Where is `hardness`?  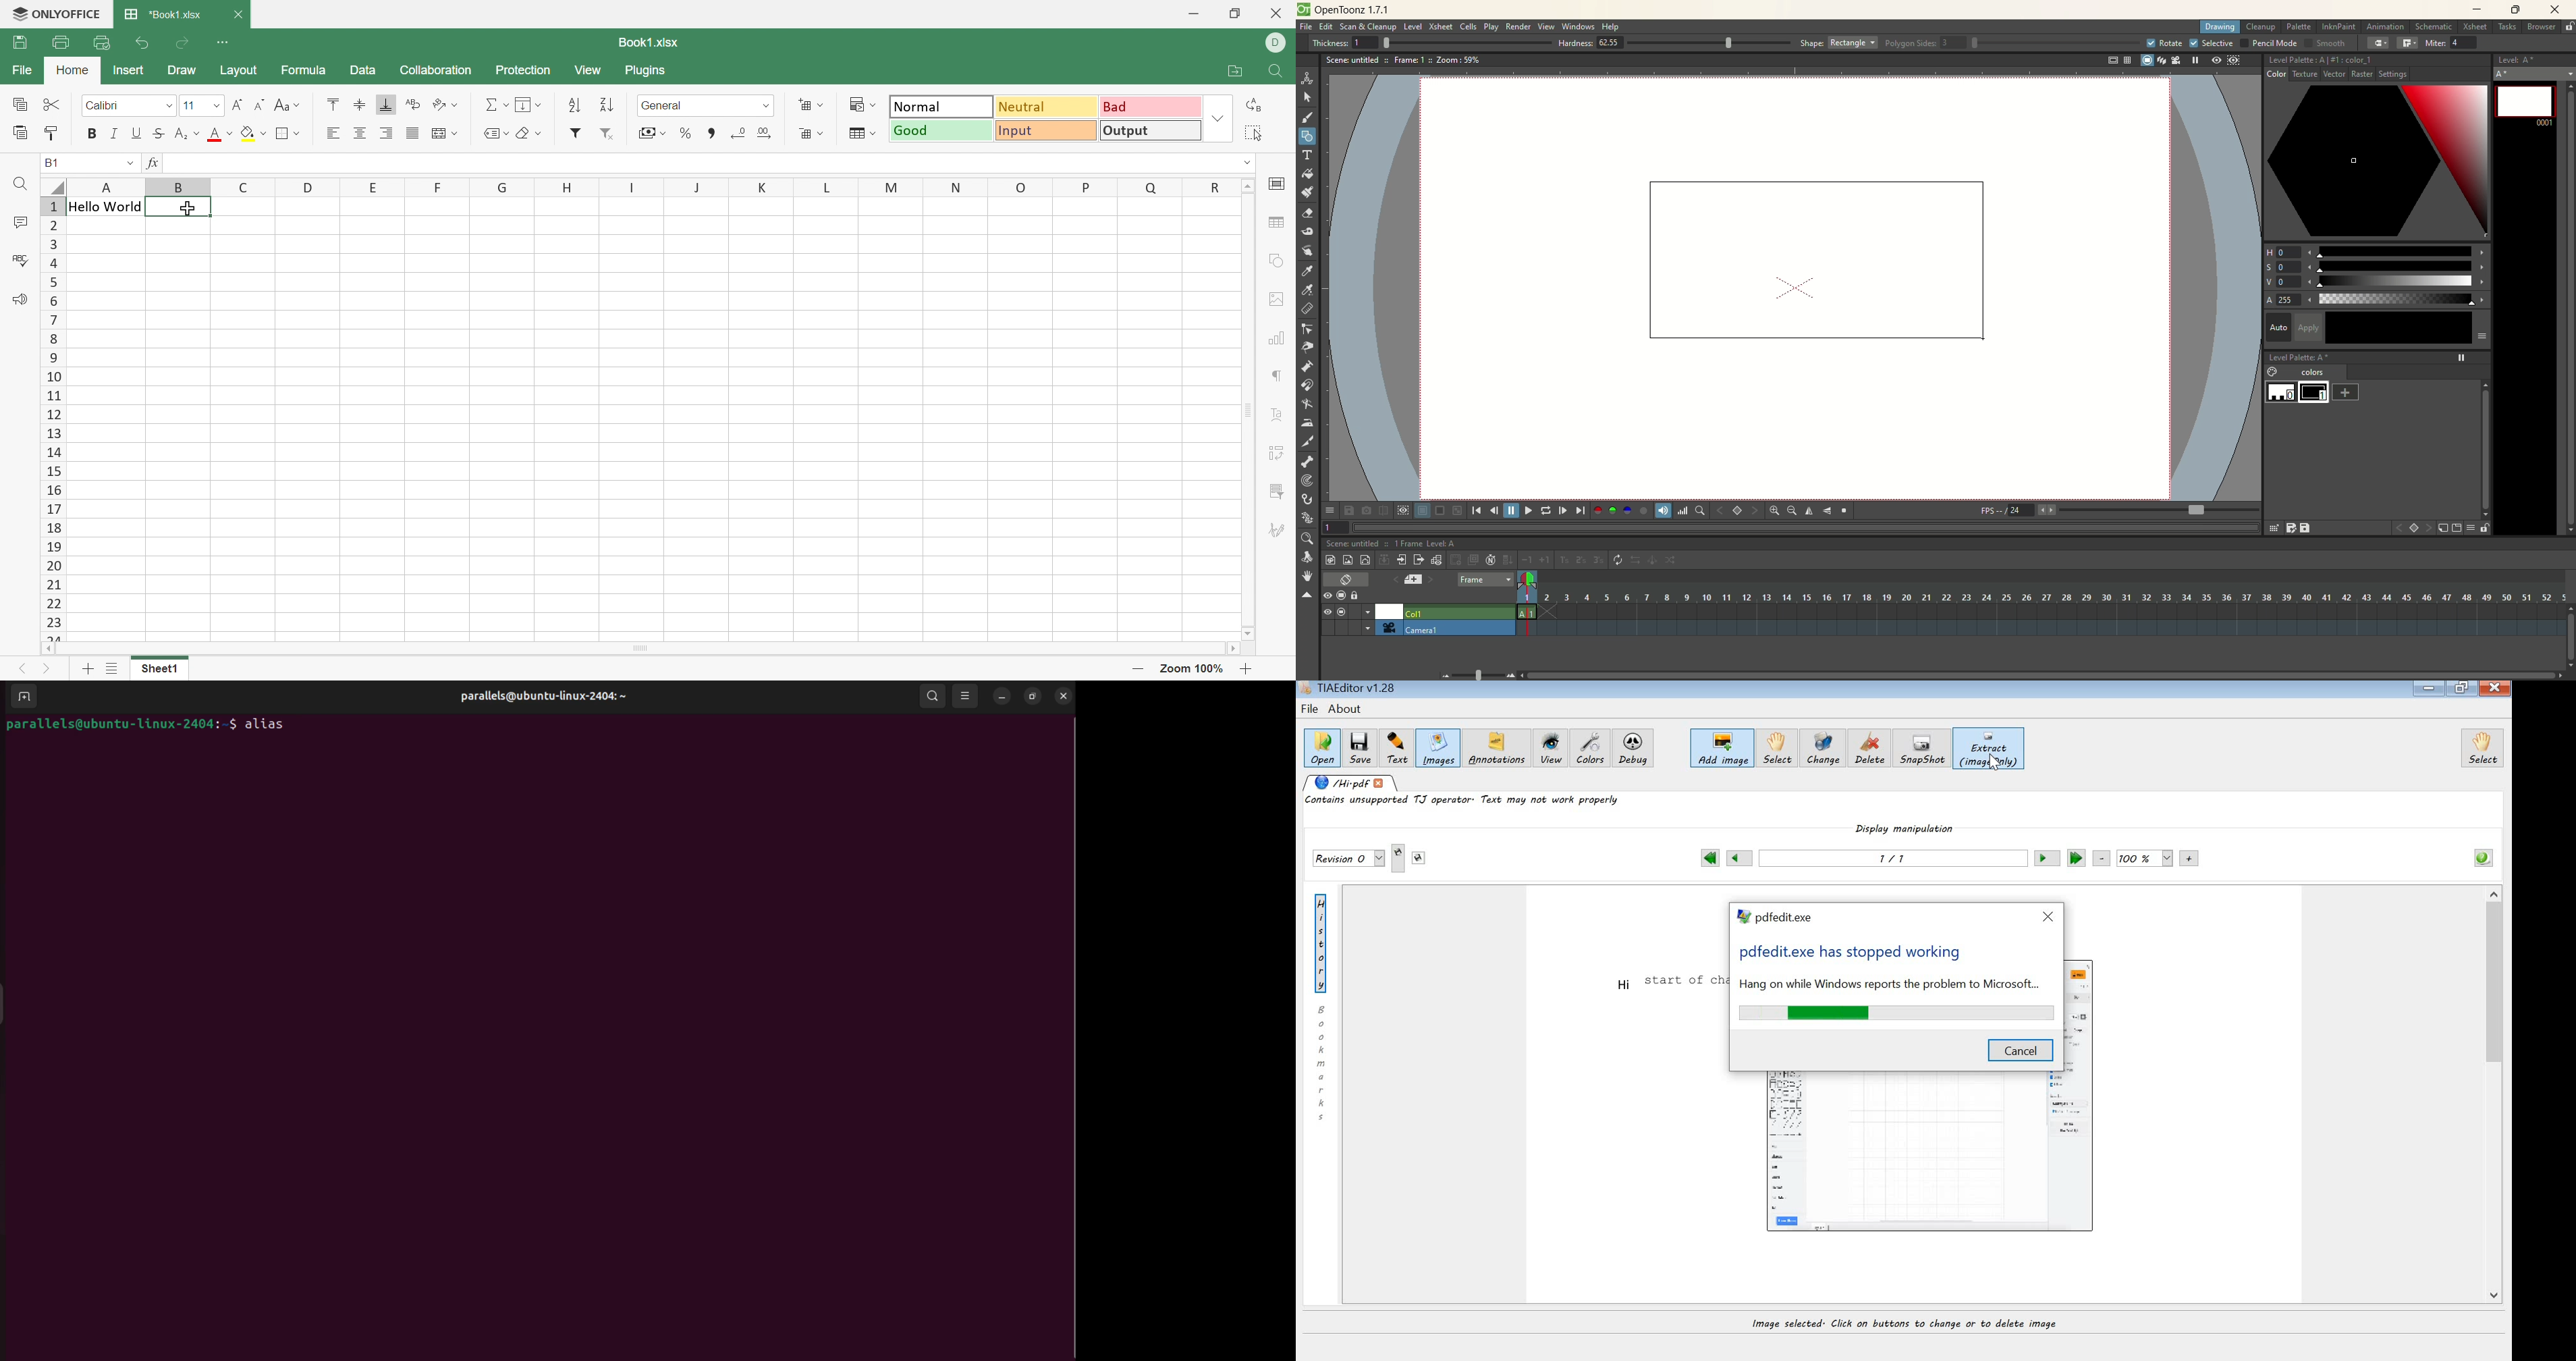 hardness is located at coordinates (1675, 44).